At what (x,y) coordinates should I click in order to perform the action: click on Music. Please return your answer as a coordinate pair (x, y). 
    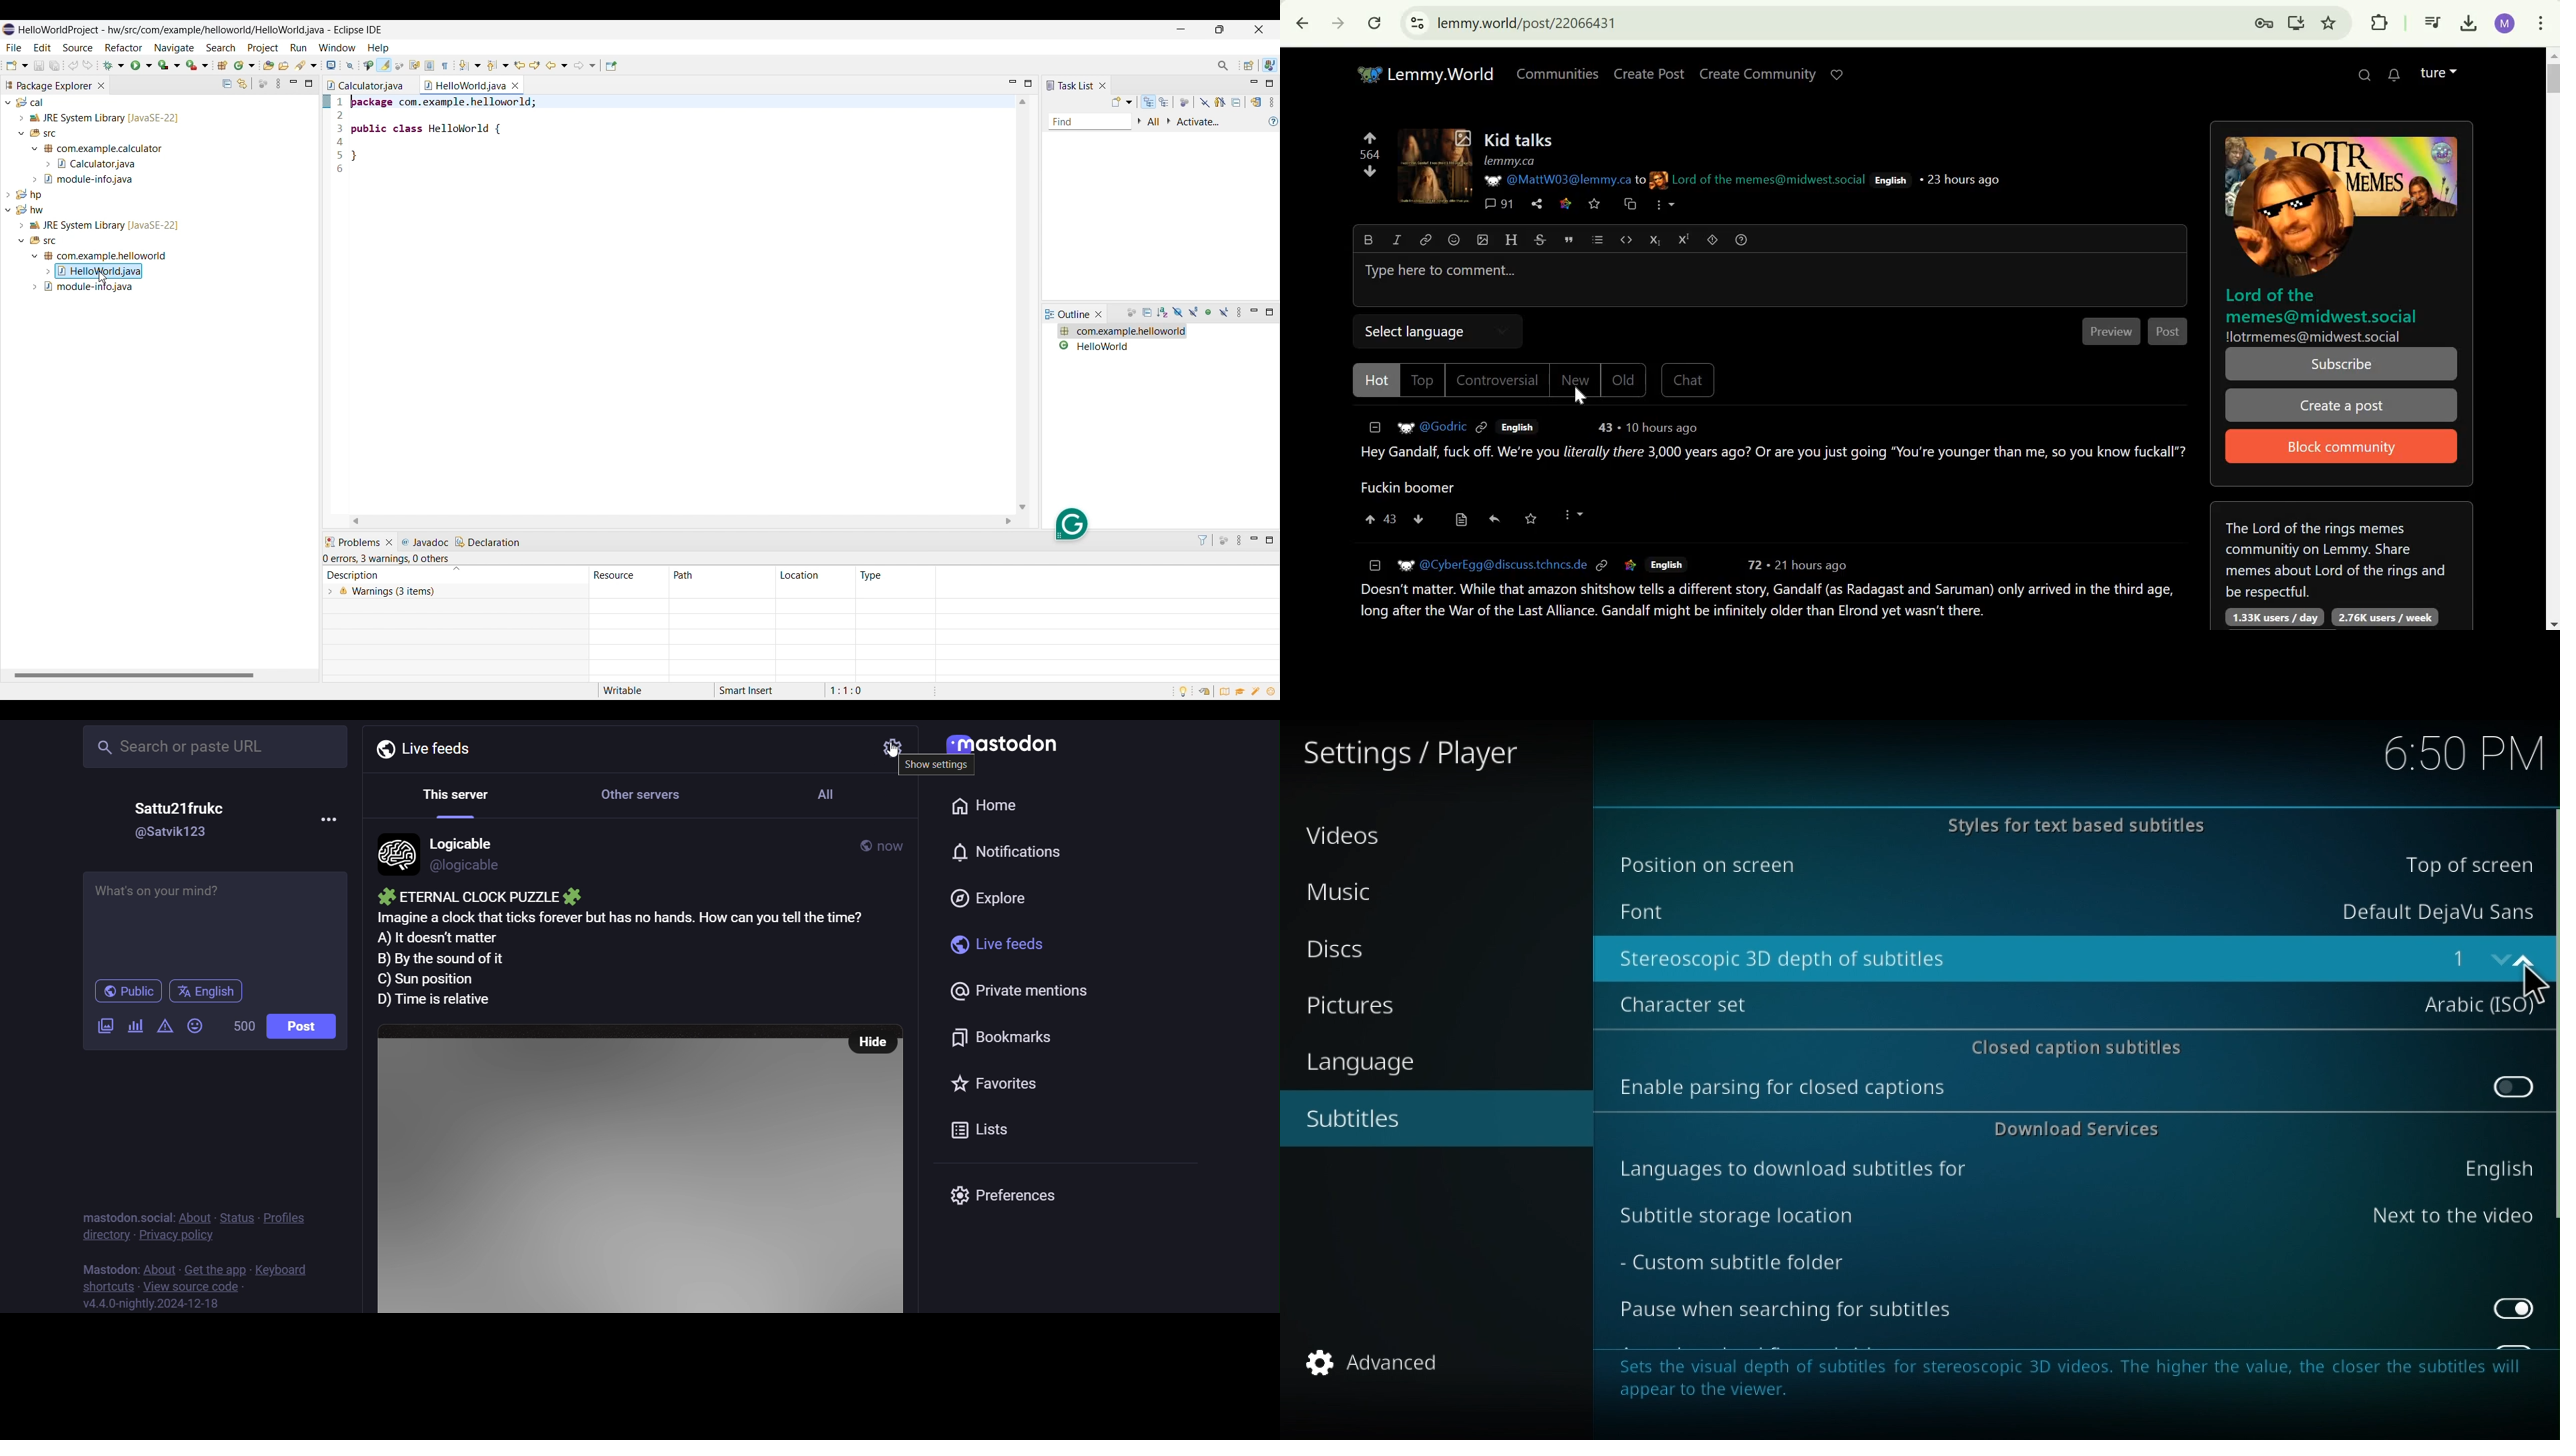
    Looking at the image, I should click on (1359, 892).